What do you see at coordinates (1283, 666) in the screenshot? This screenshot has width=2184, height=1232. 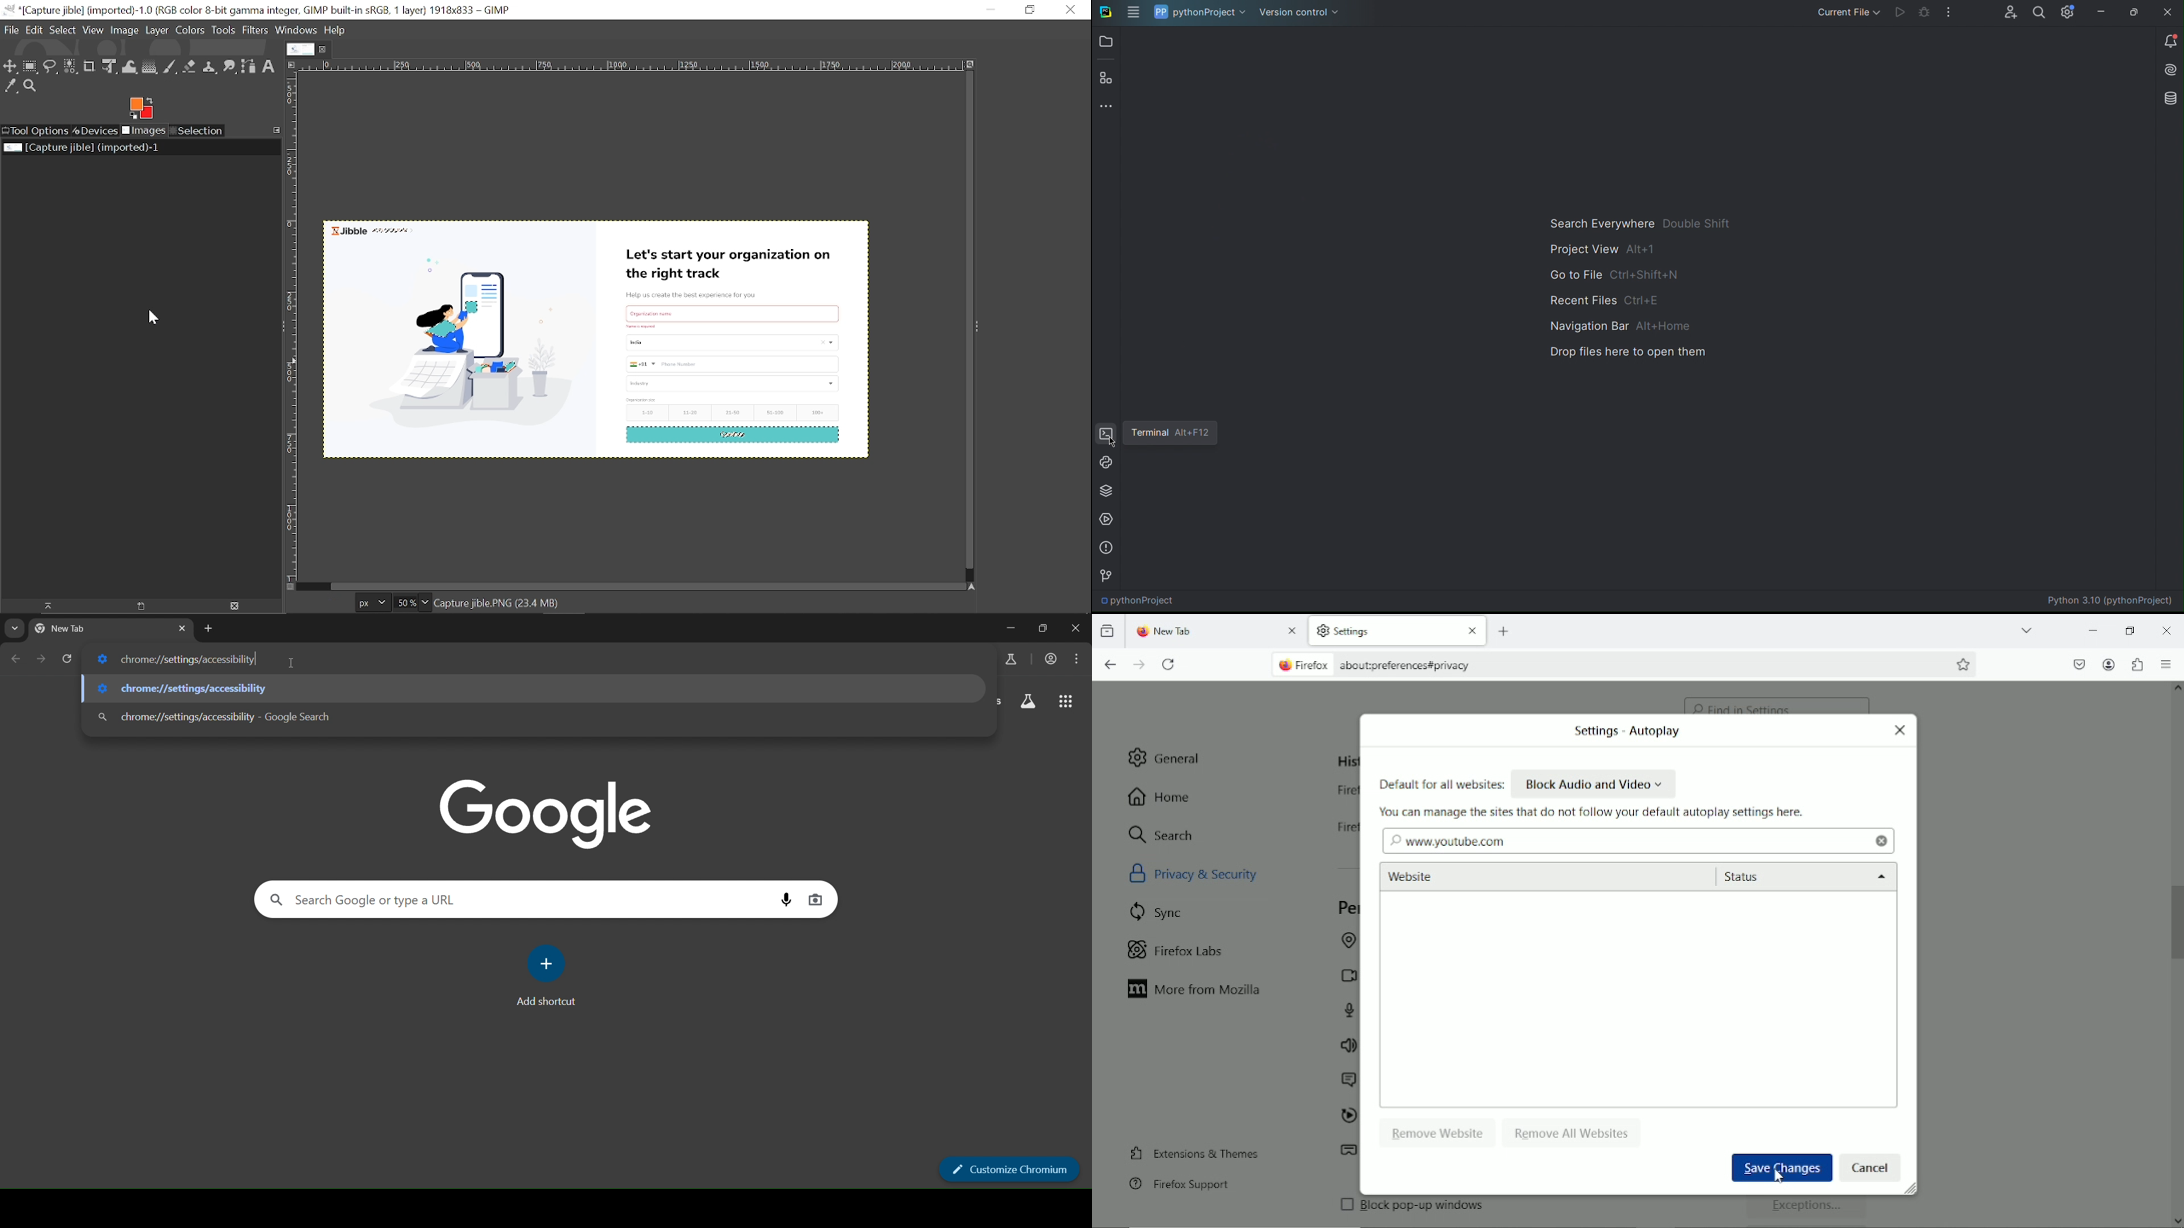 I see `firefox logo` at bounding box center [1283, 666].